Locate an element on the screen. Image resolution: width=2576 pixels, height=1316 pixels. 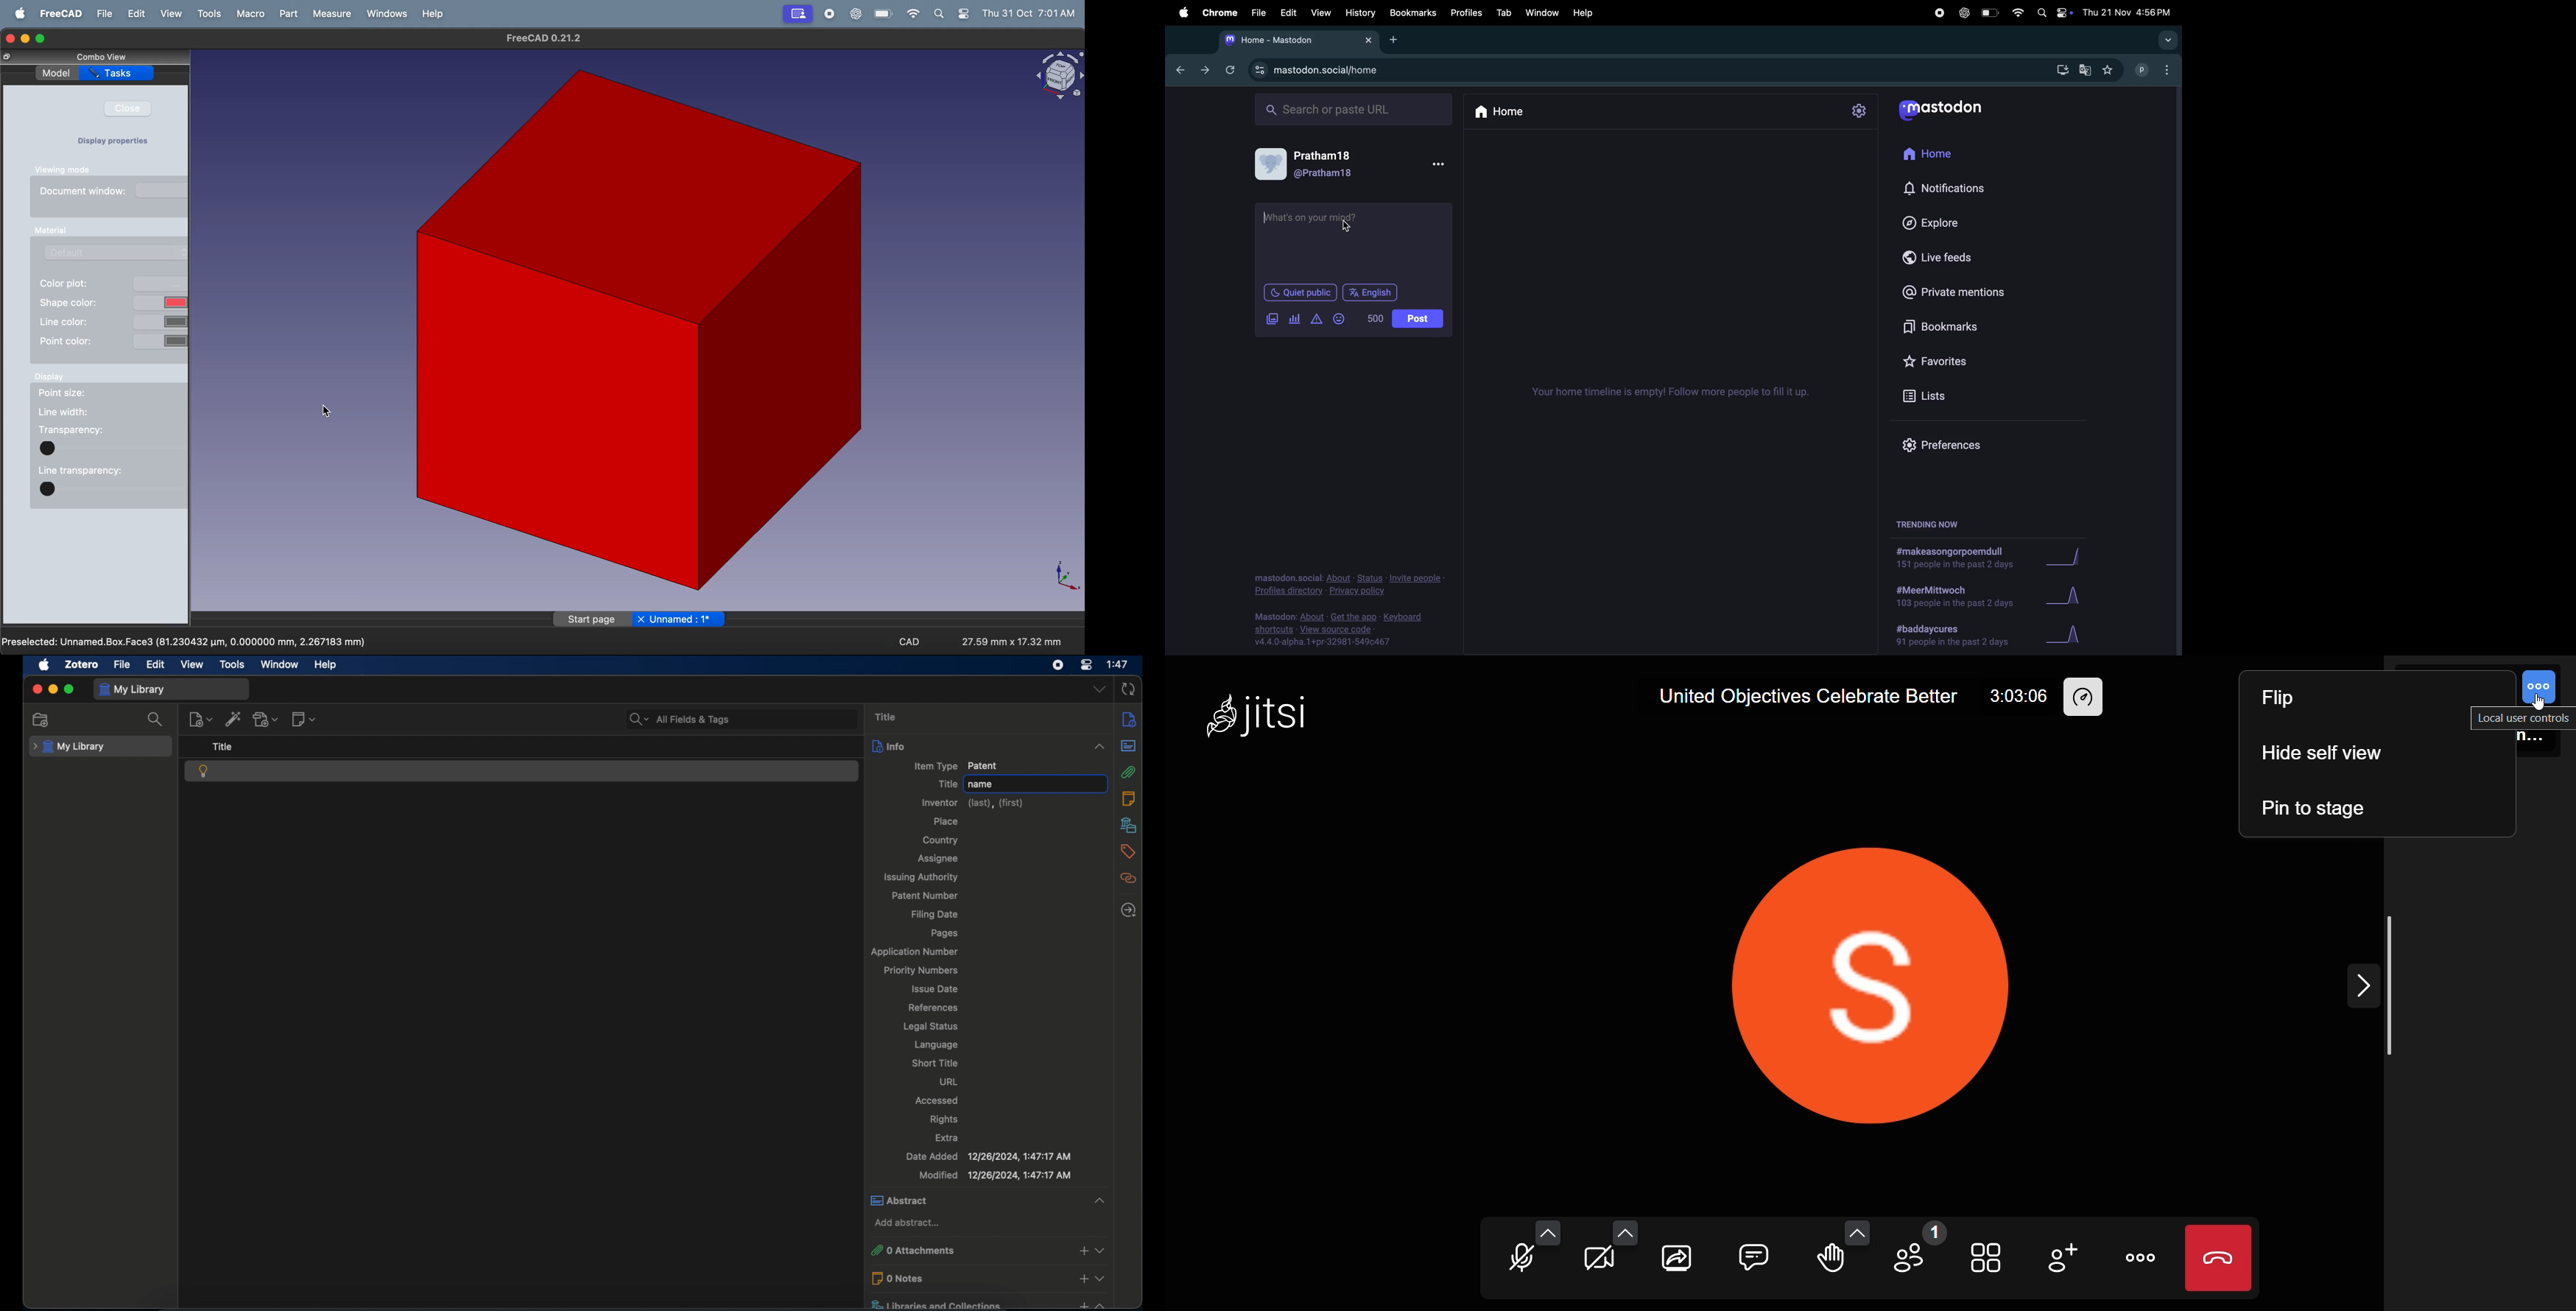
control center is located at coordinates (1088, 665).